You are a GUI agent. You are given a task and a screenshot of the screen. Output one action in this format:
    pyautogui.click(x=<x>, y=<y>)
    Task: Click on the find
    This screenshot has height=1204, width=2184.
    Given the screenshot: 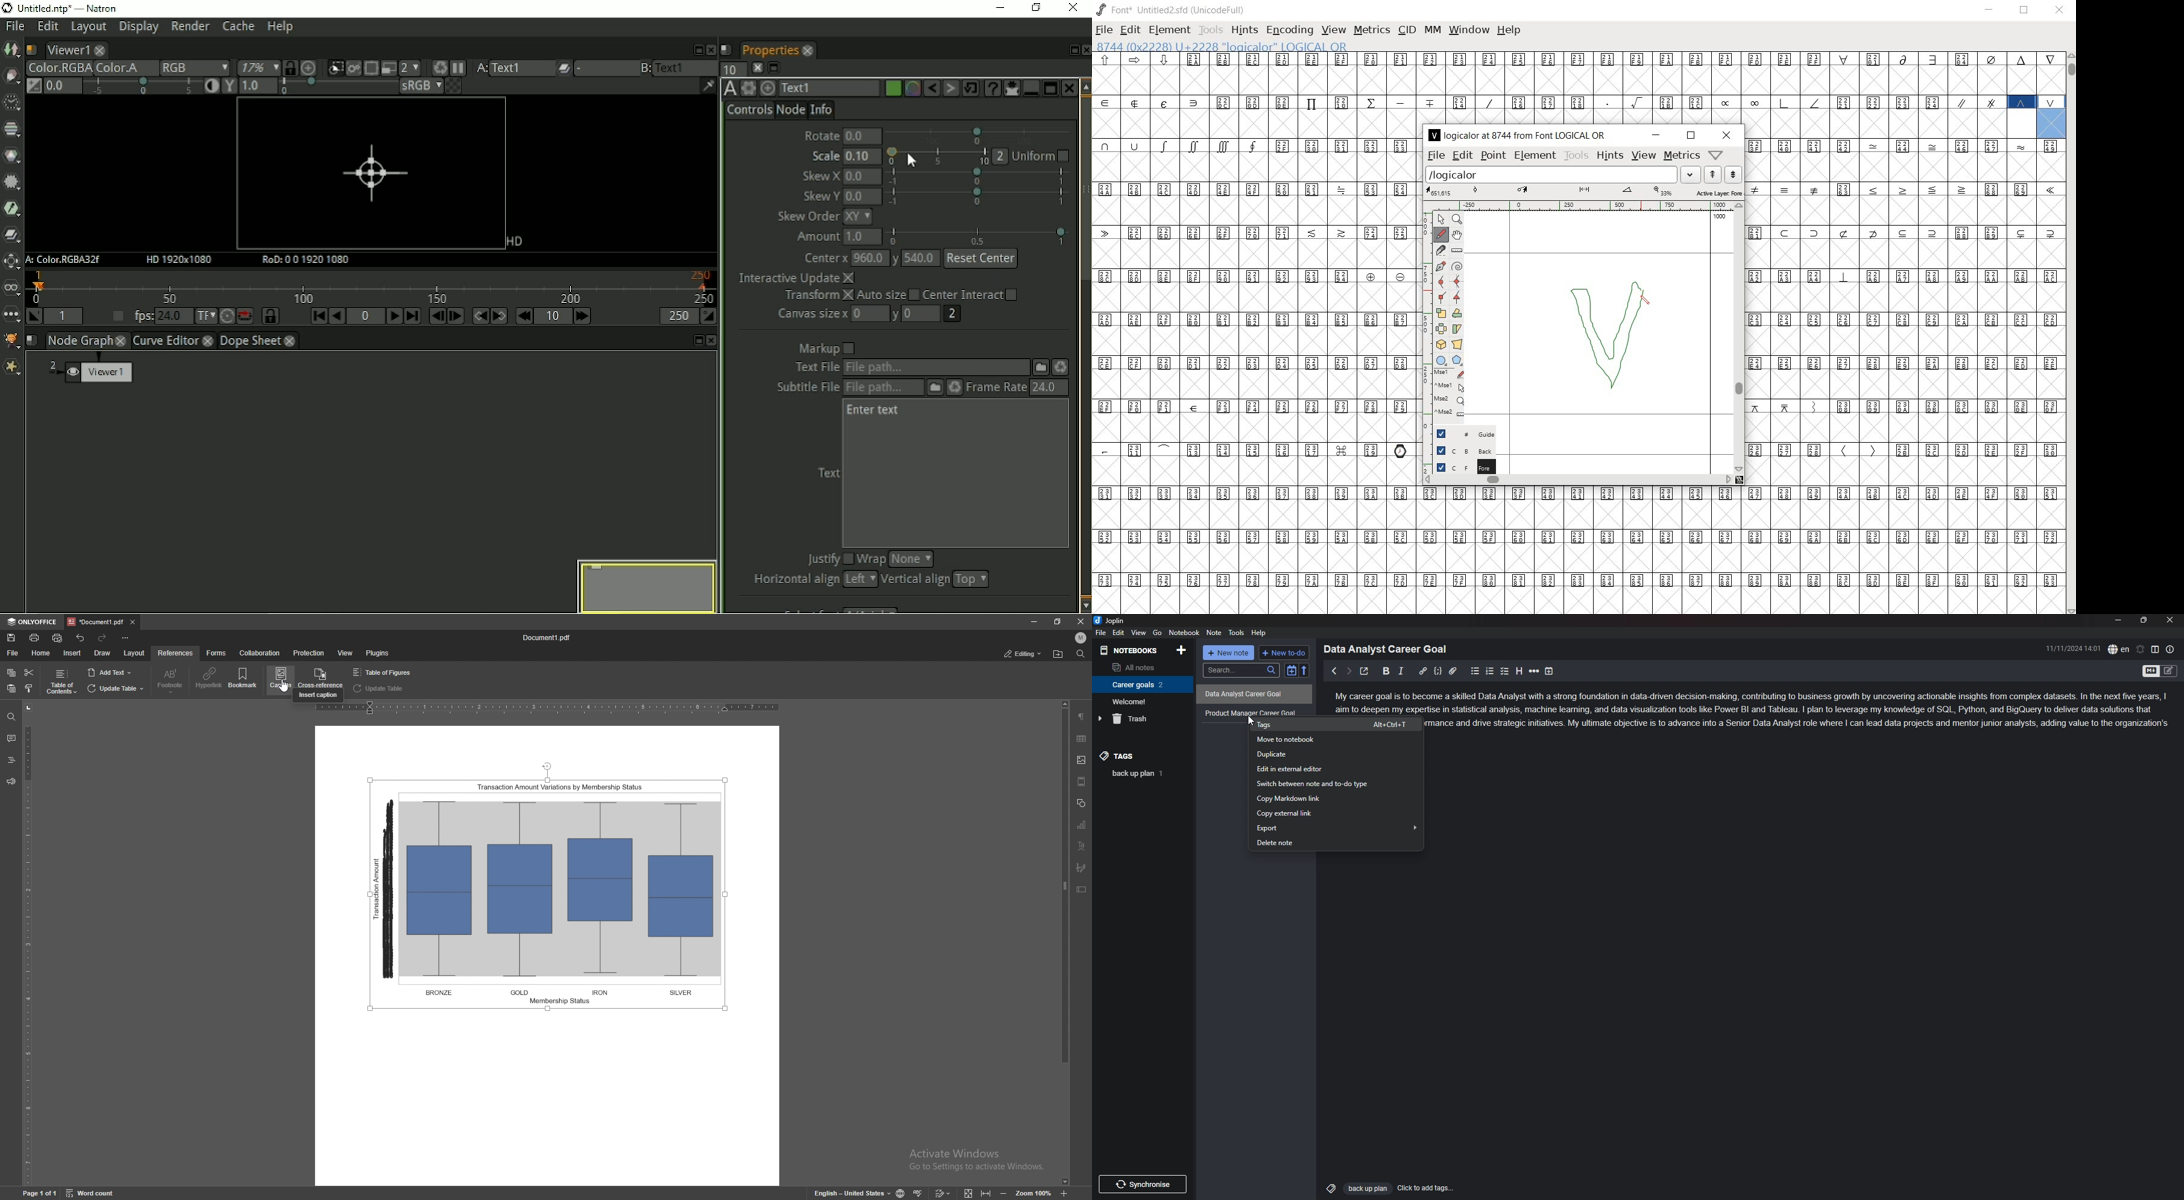 What is the action you would take?
    pyautogui.click(x=1079, y=654)
    